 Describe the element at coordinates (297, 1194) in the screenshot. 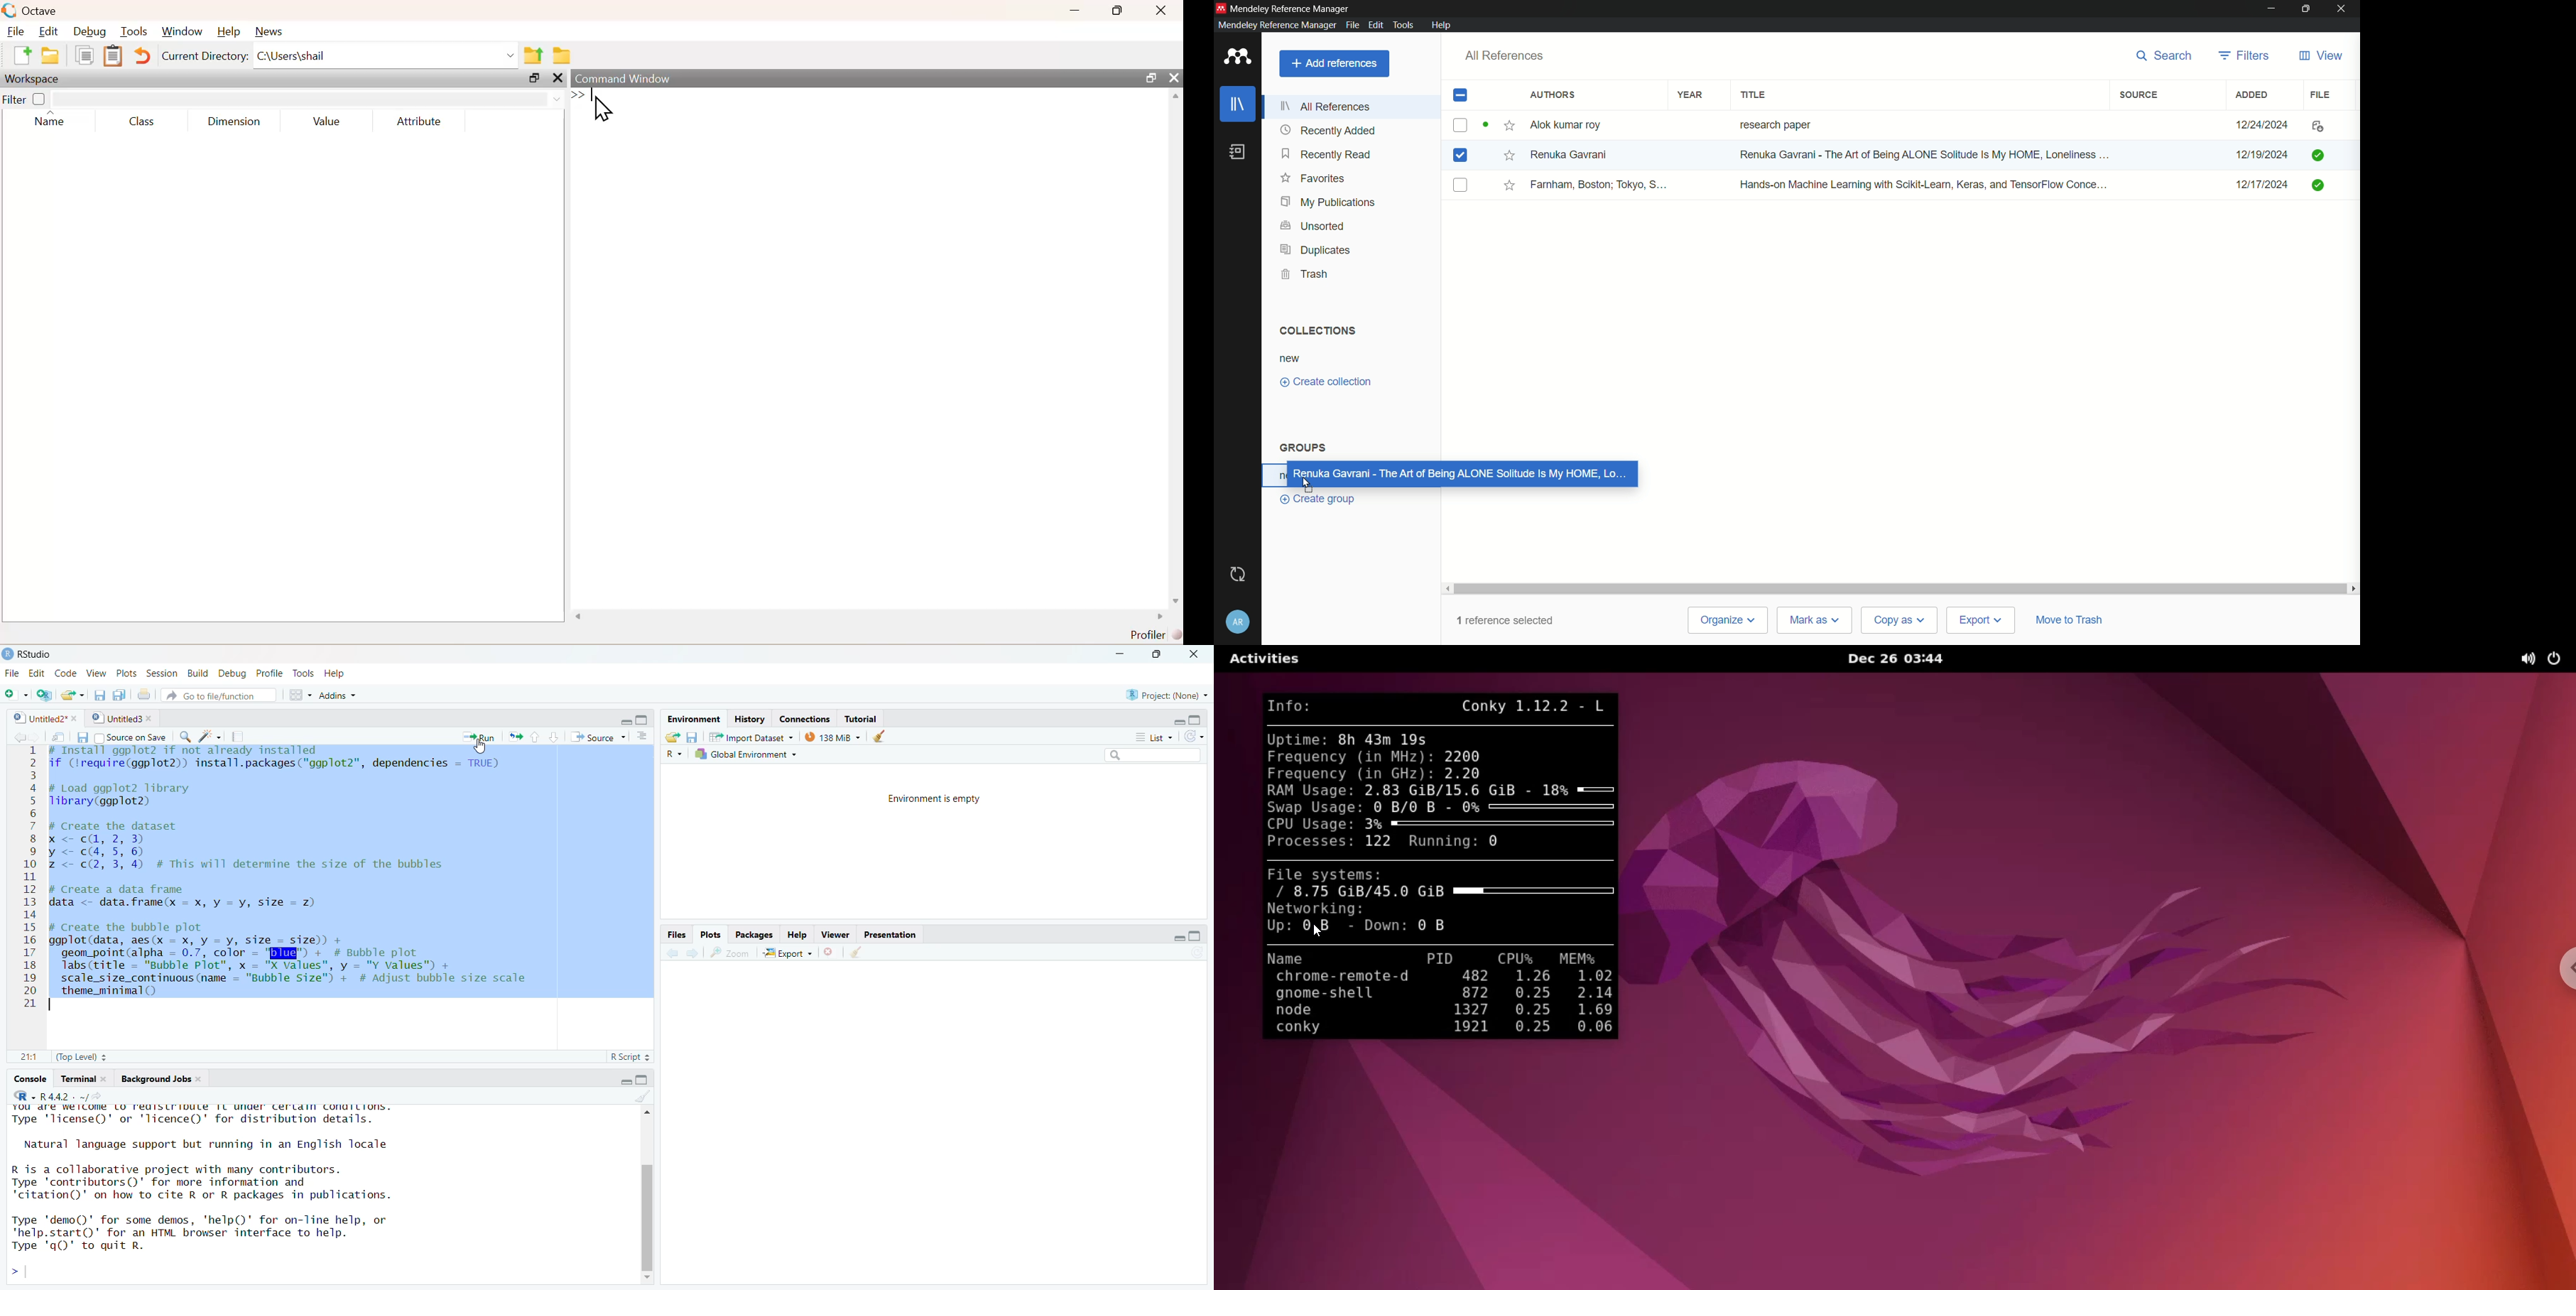

I see `YOU dre Welcome LO reuisirioute IL under Certdin conaiLions.

Type 'license()' or 'licence()' for distribution details.
Natural language support but running in an English locale

R is a collaborative project with many contributors.

Type 'contributors()' for more information and

"citation()' on how to cite R or R packages in publications.

Type 'demo()' for some demos, 'help()' for on-line help, or

'help.start()’ for an HTML browser interface to help.

Type 'qQ)' to quit R.

>` at that location.